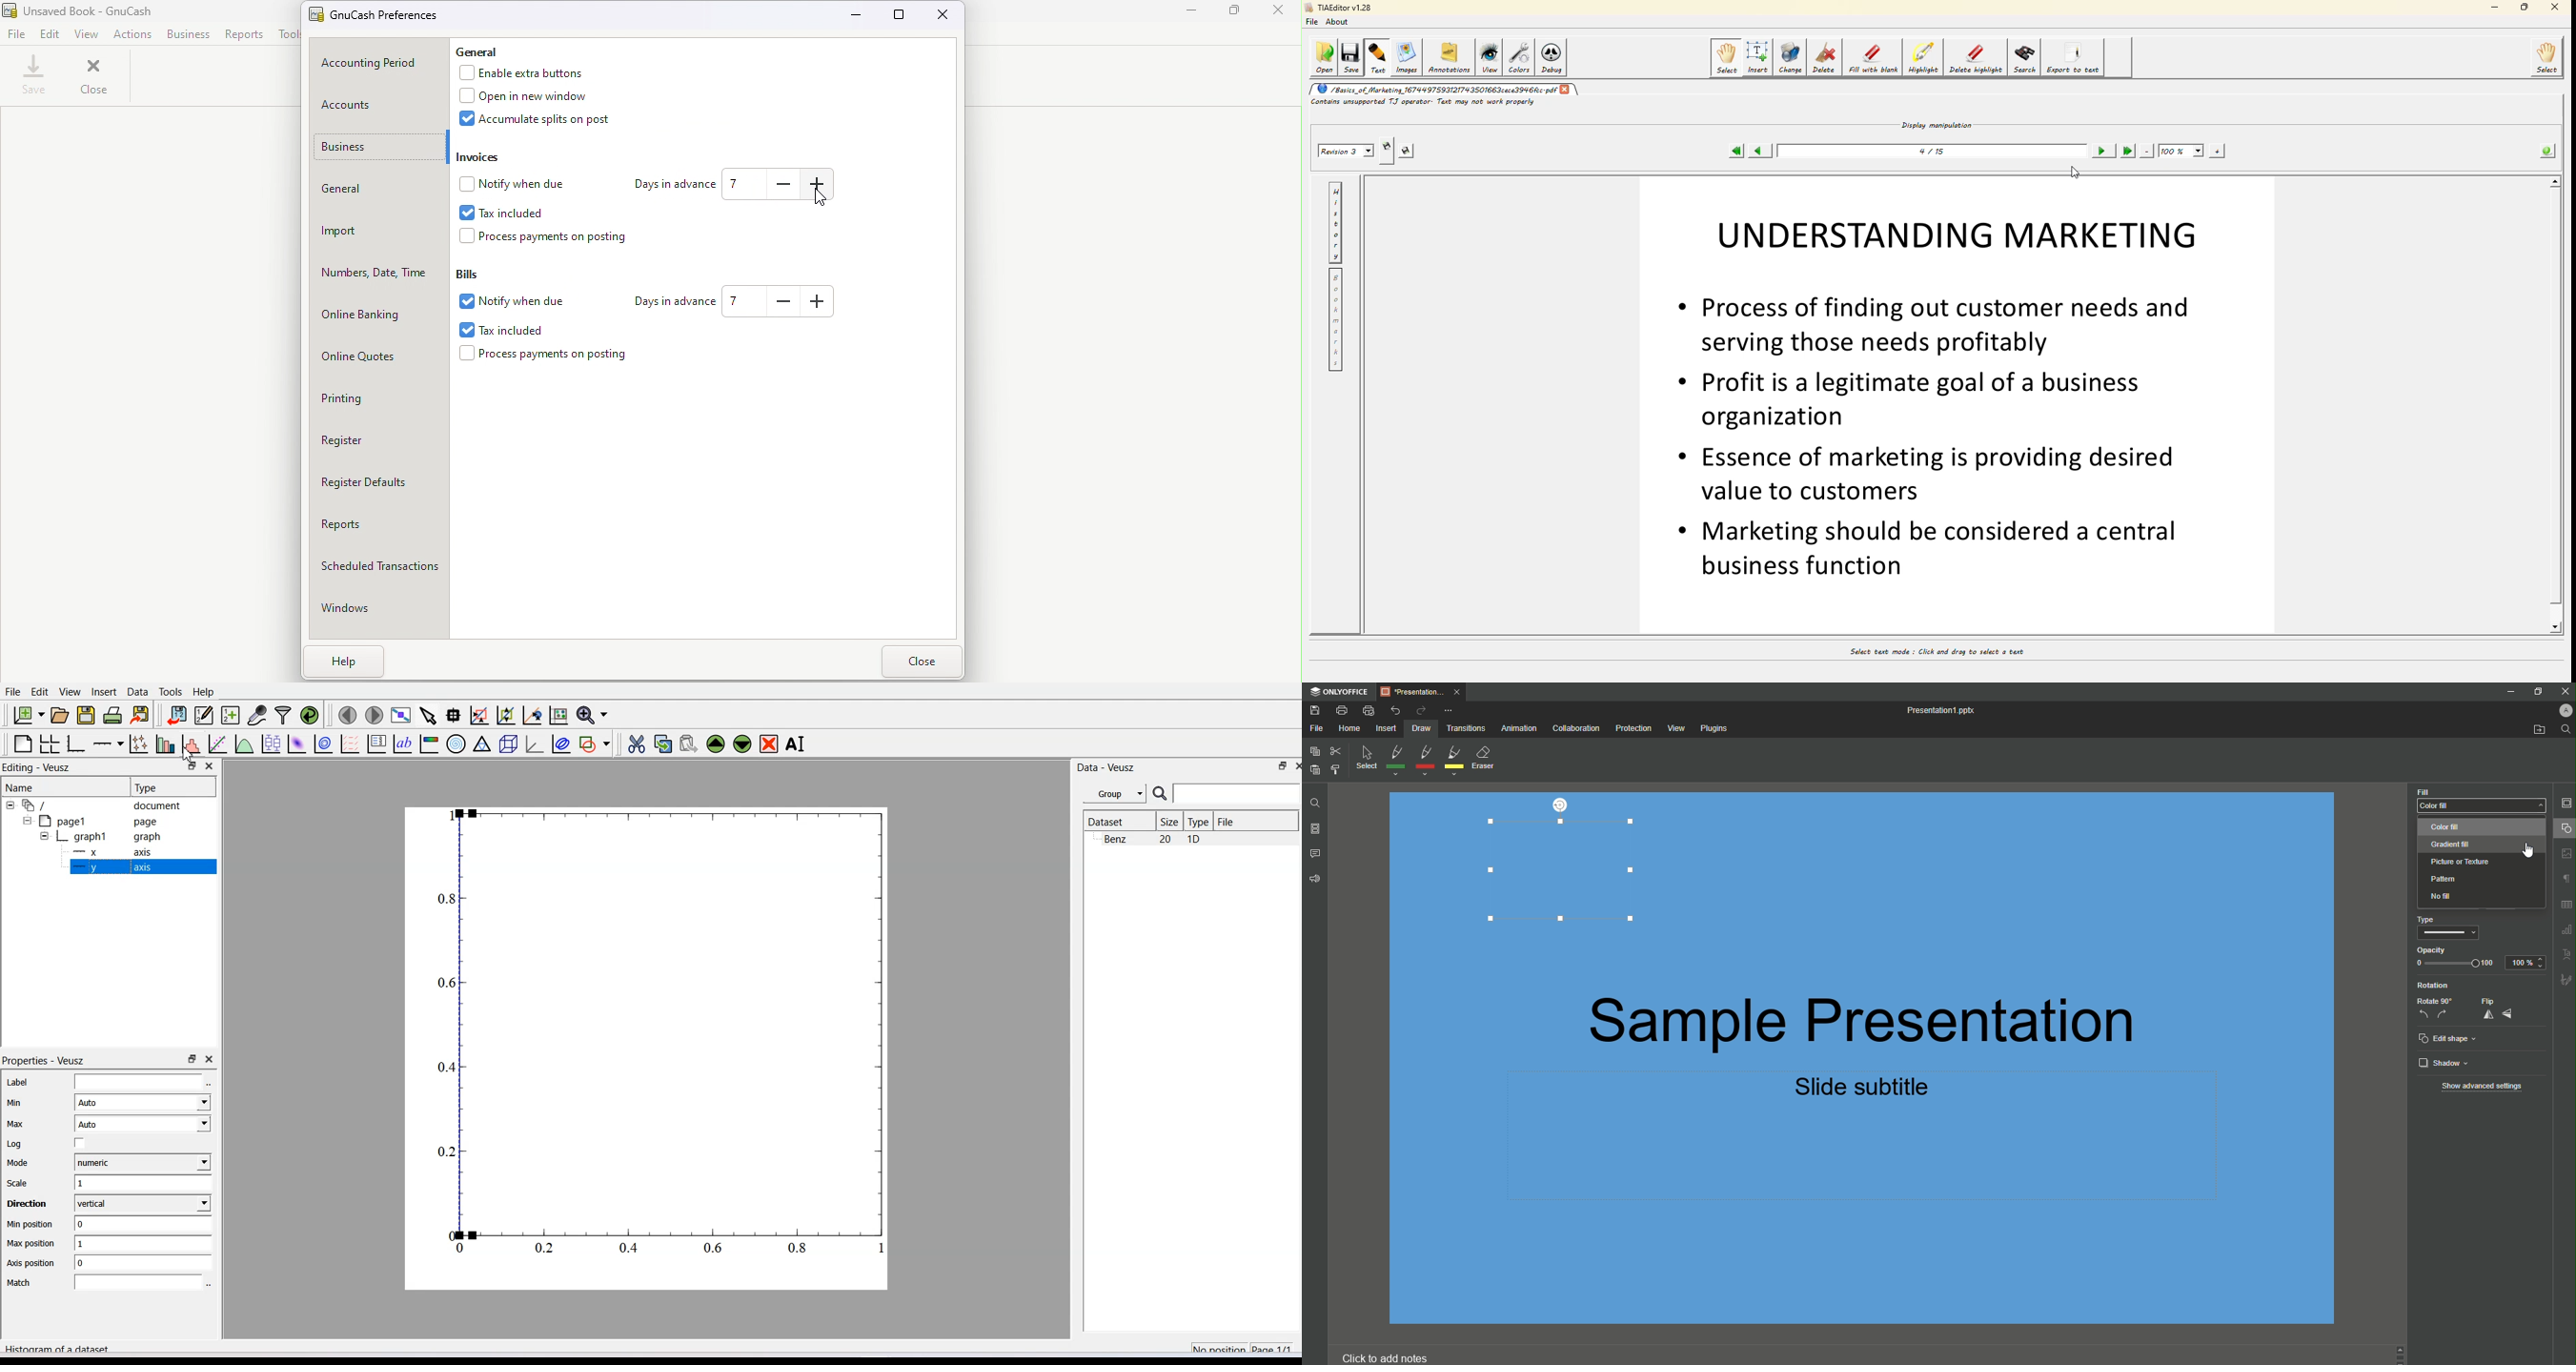  What do you see at coordinates (922, 662) in the screenshot?
I see `Close` at bounding box center [922, 662].